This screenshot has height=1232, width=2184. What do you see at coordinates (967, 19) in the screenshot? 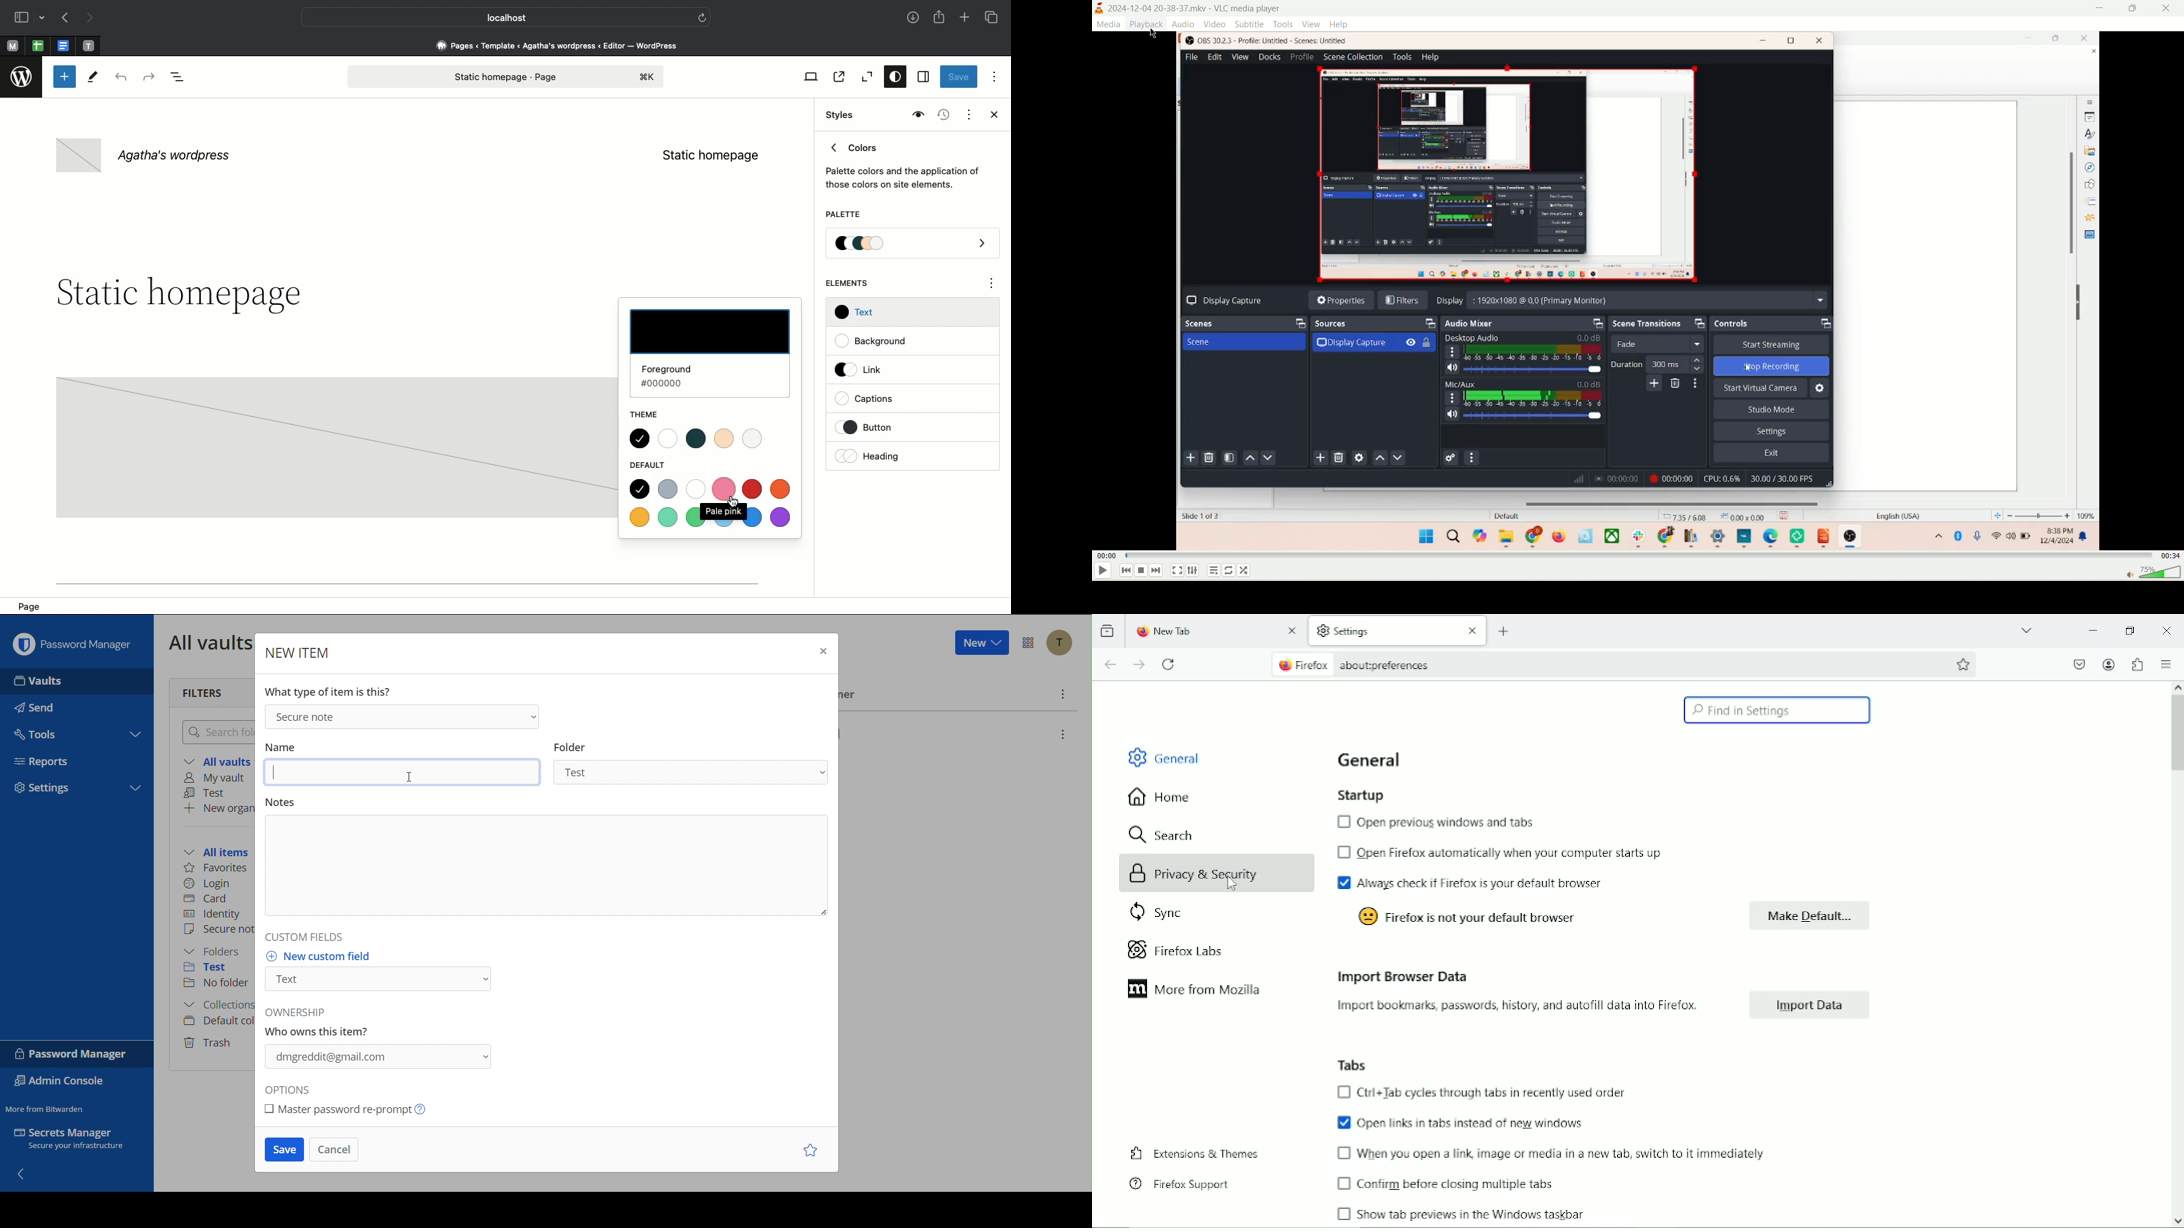
I see `Add new tab` at bounding box center [967, 19].